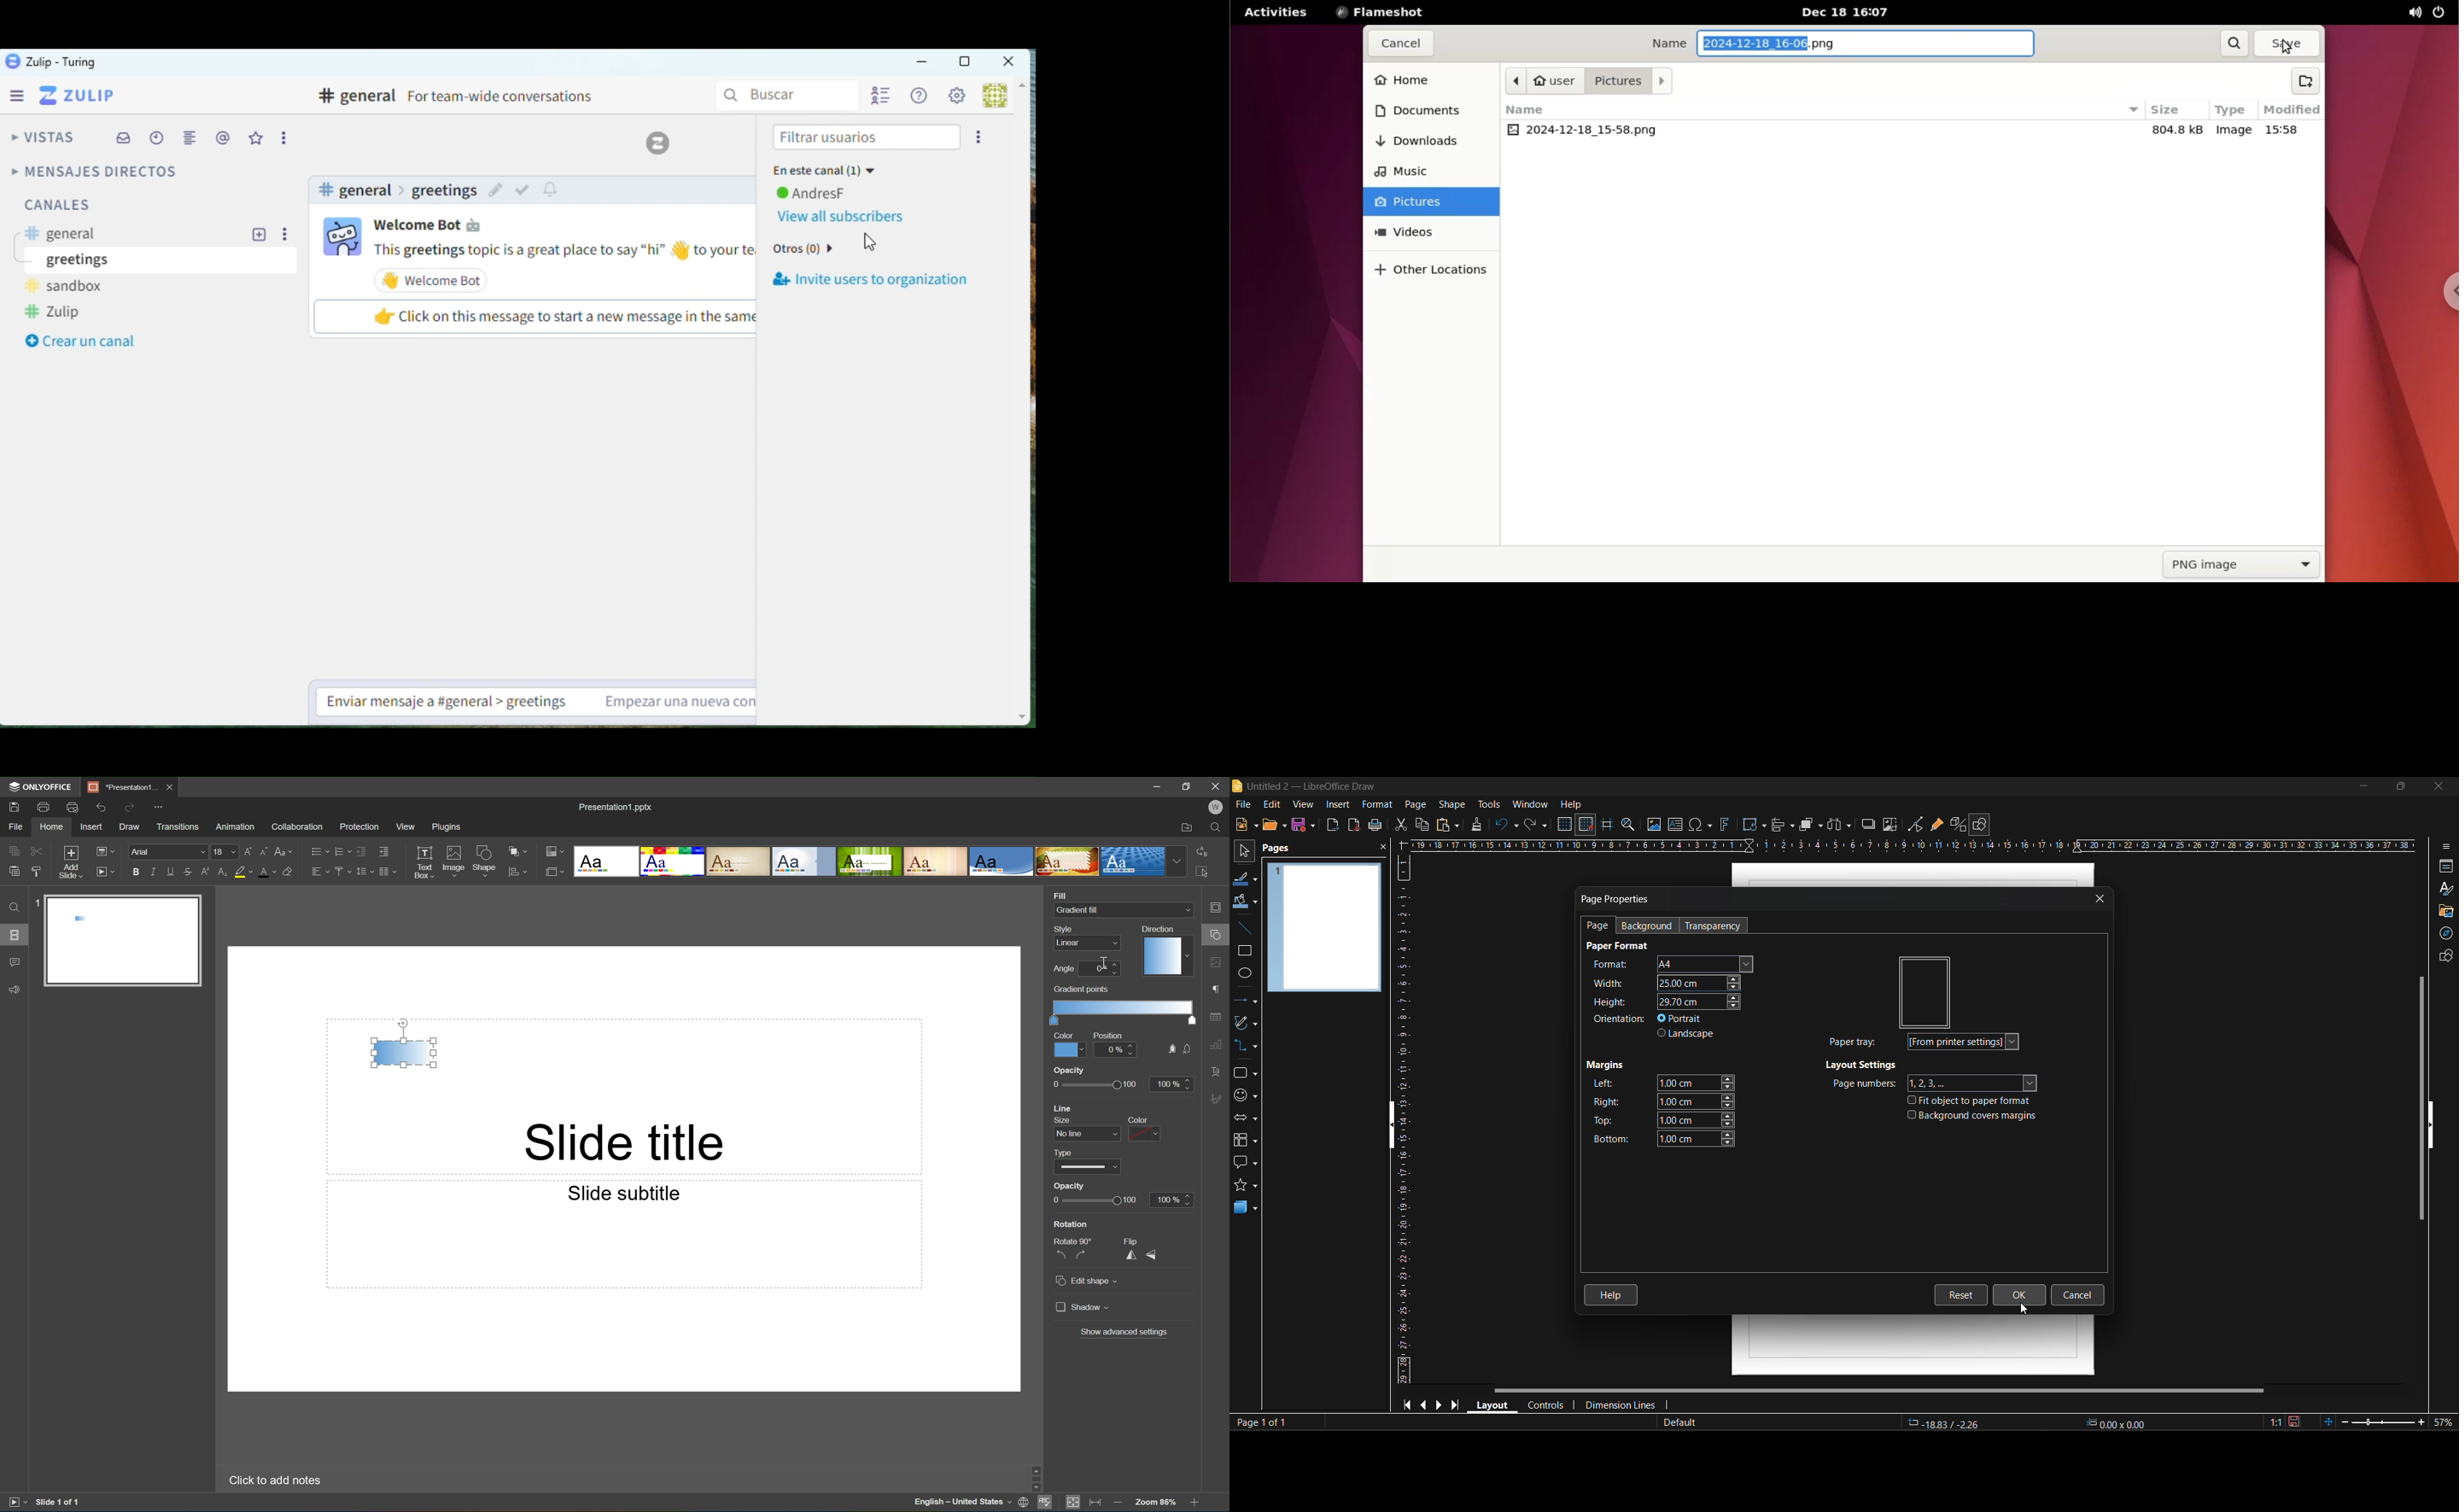 This screenshot has height=1512, width=2464. I want to click on W, so click(1217, 807).